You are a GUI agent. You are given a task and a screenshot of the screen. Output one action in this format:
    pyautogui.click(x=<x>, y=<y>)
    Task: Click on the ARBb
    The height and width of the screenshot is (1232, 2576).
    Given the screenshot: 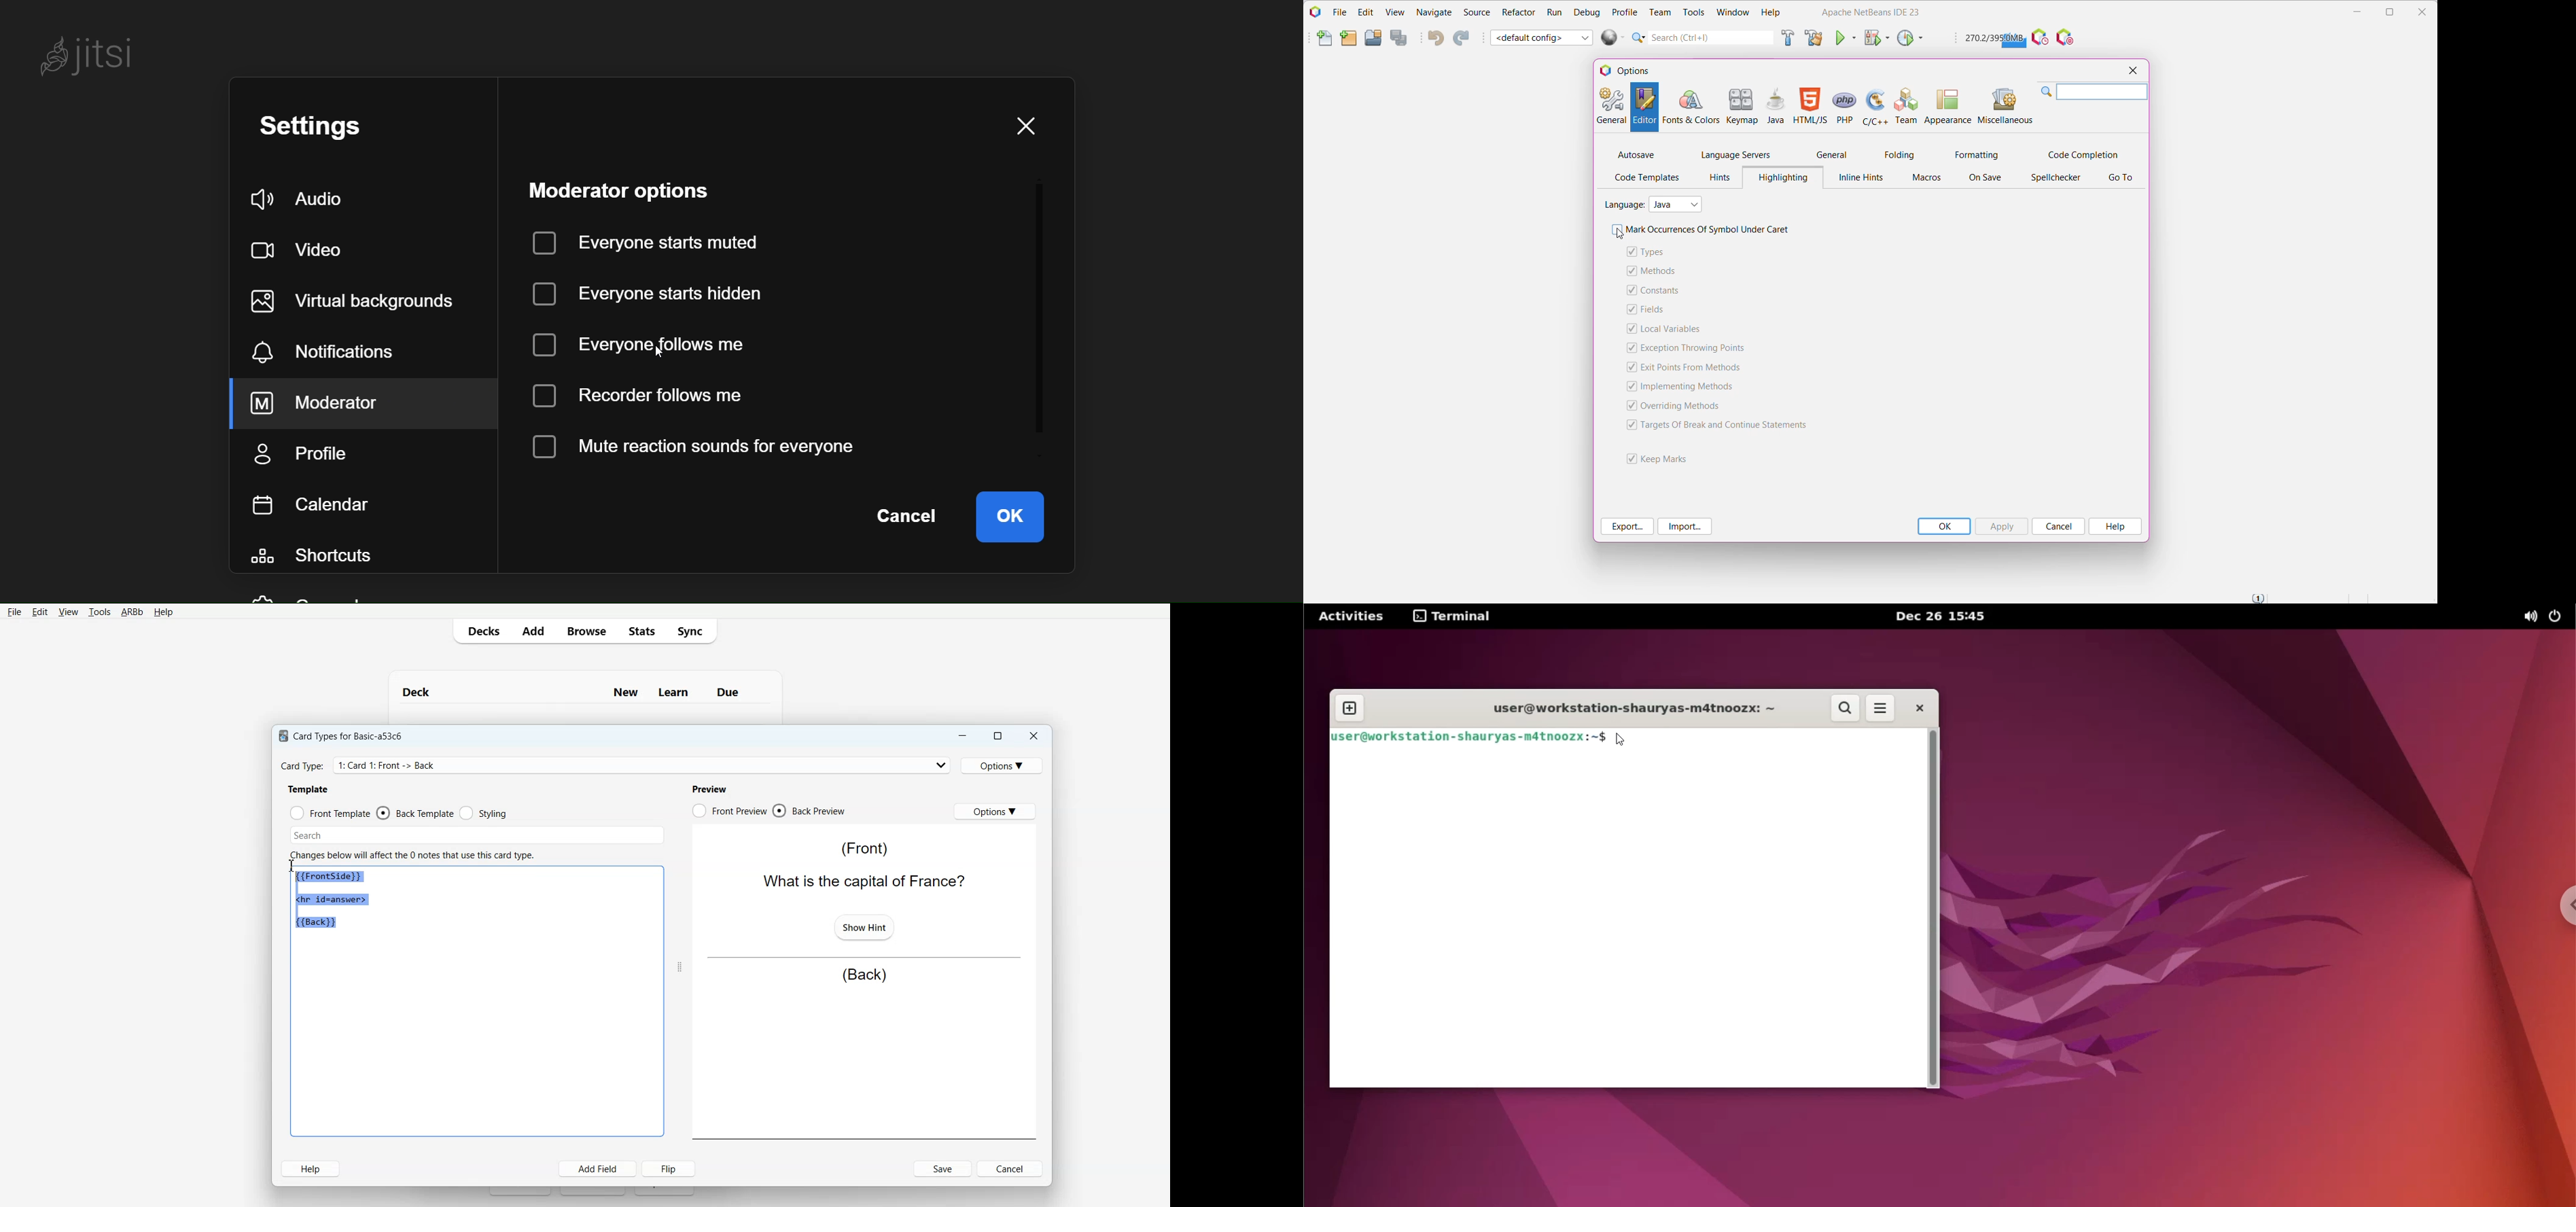 What is the action you would take?
    pyautogui.click(x=131, y=613)
    